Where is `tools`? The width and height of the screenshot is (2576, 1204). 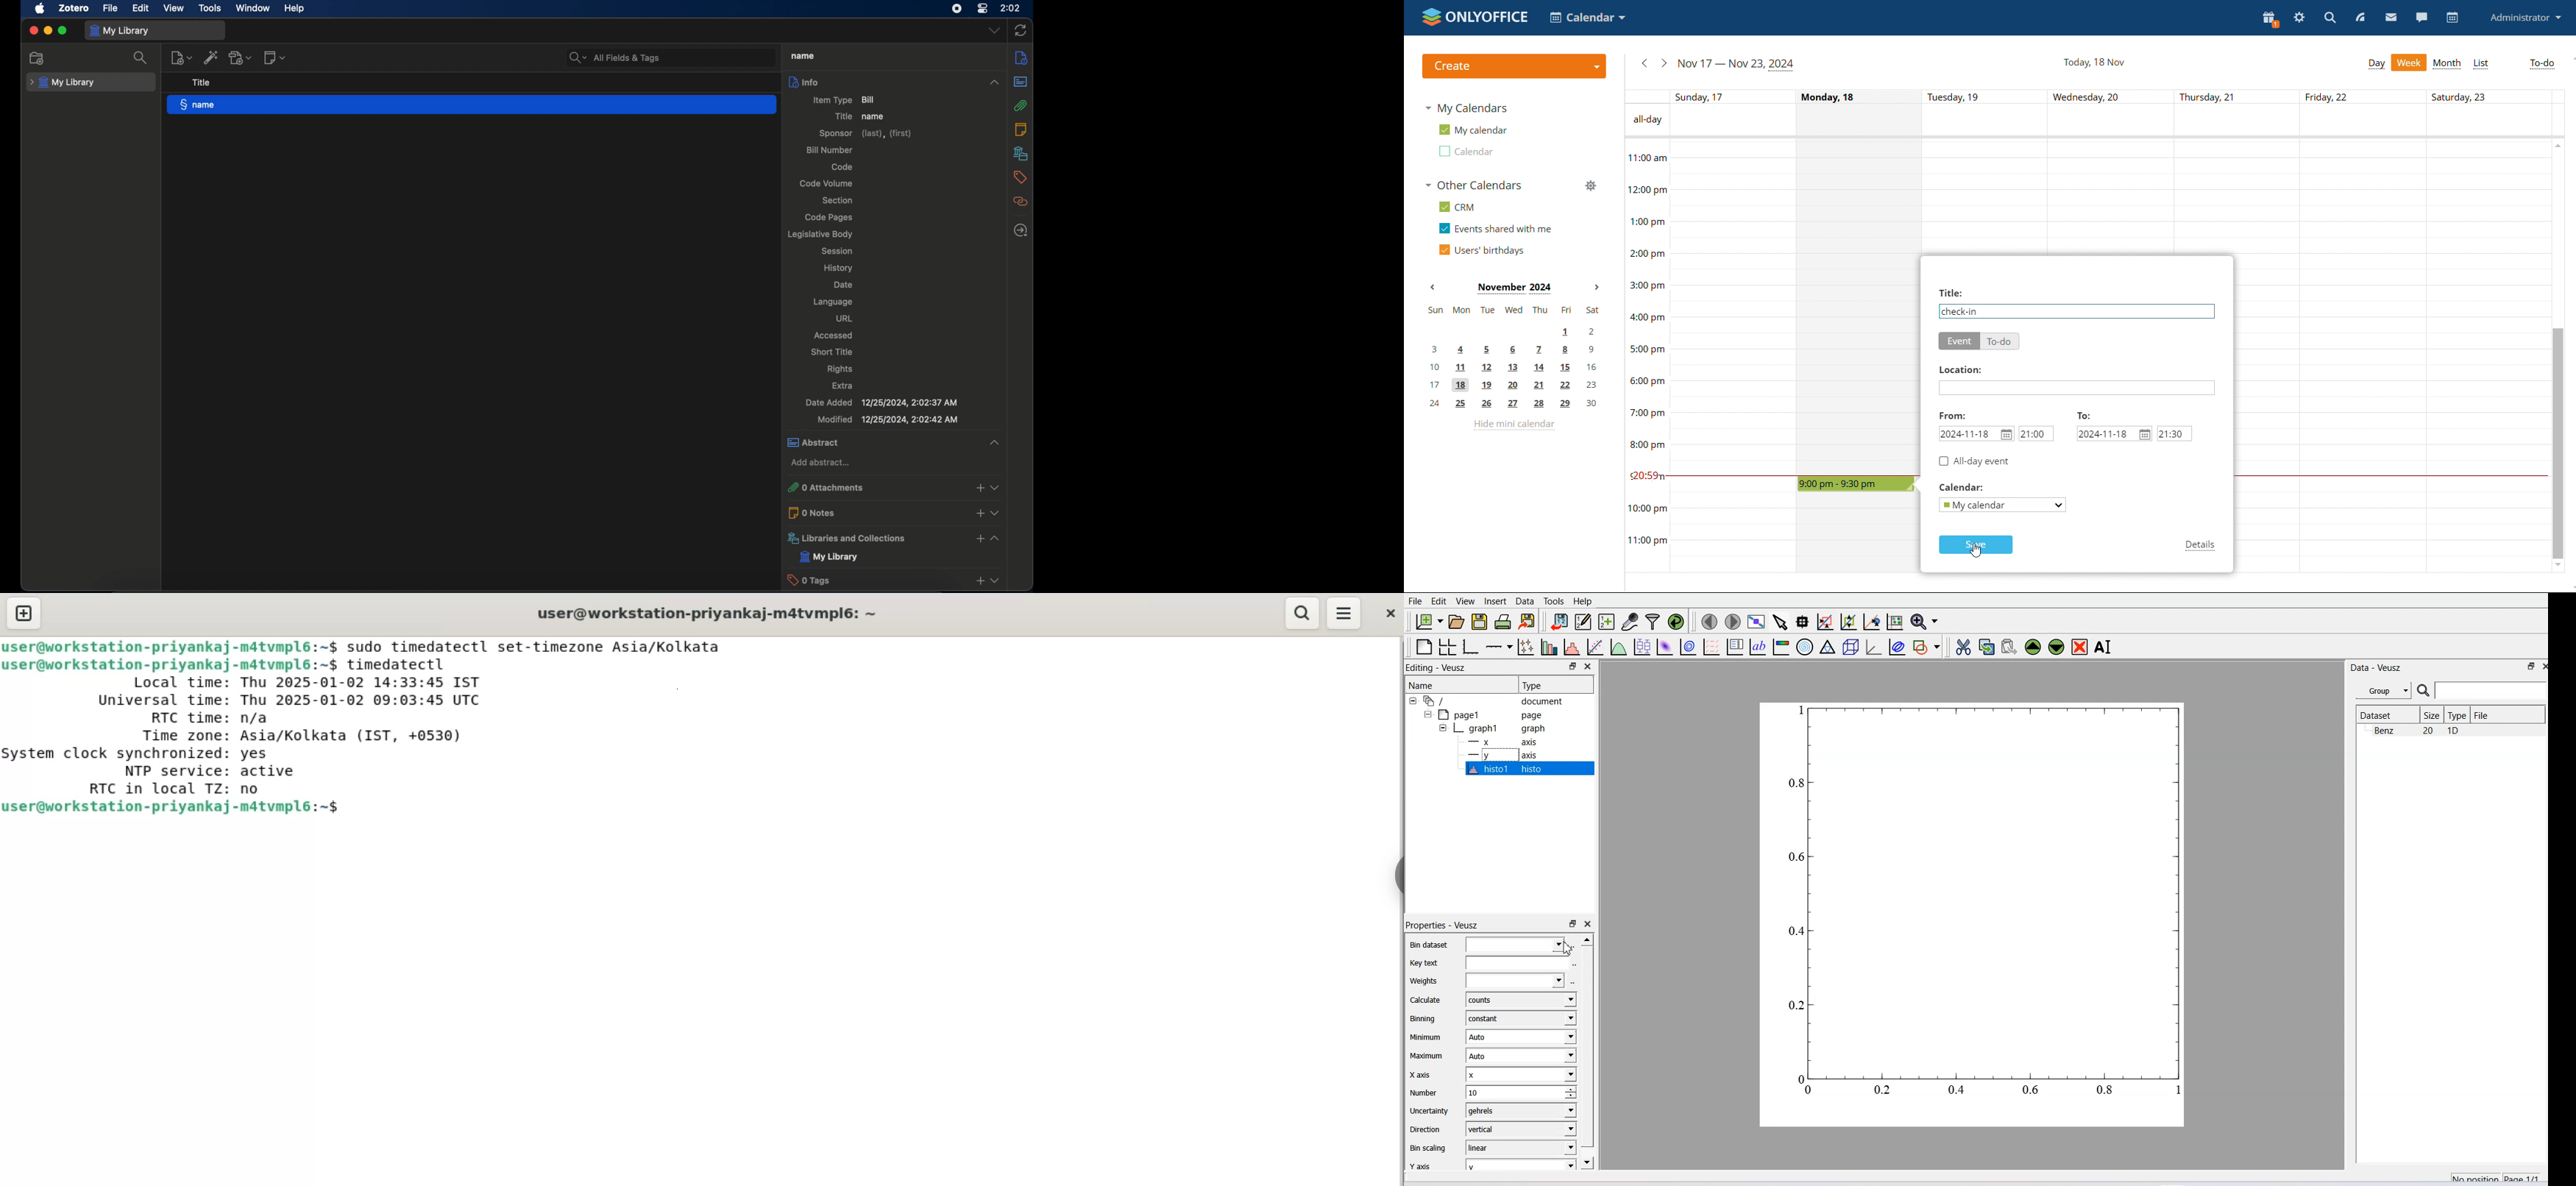
tools is located at coordinates (210, 7).